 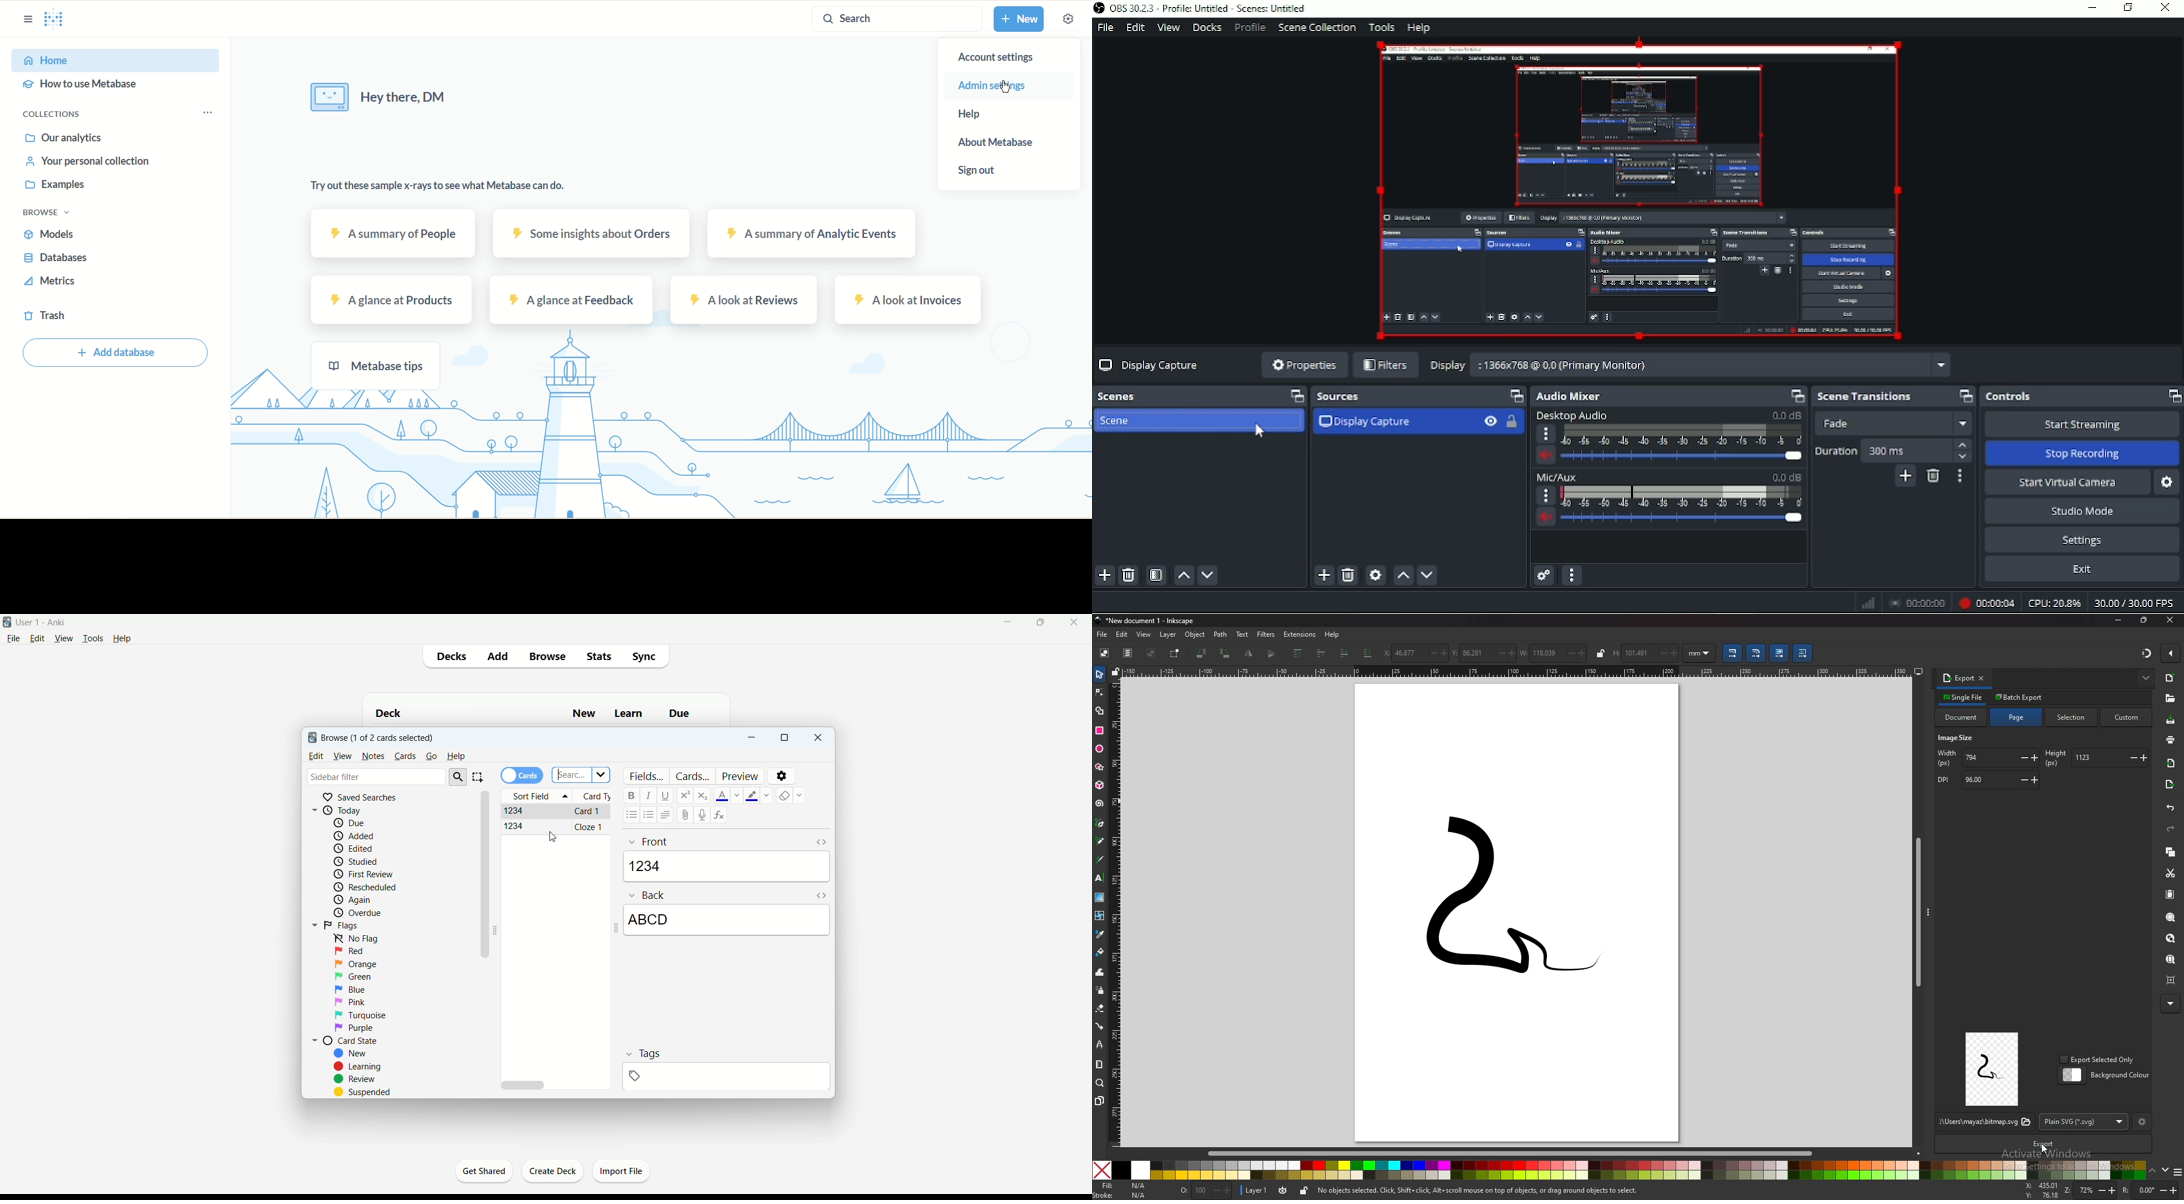 I want to click on search, so click(x=461, y=777).